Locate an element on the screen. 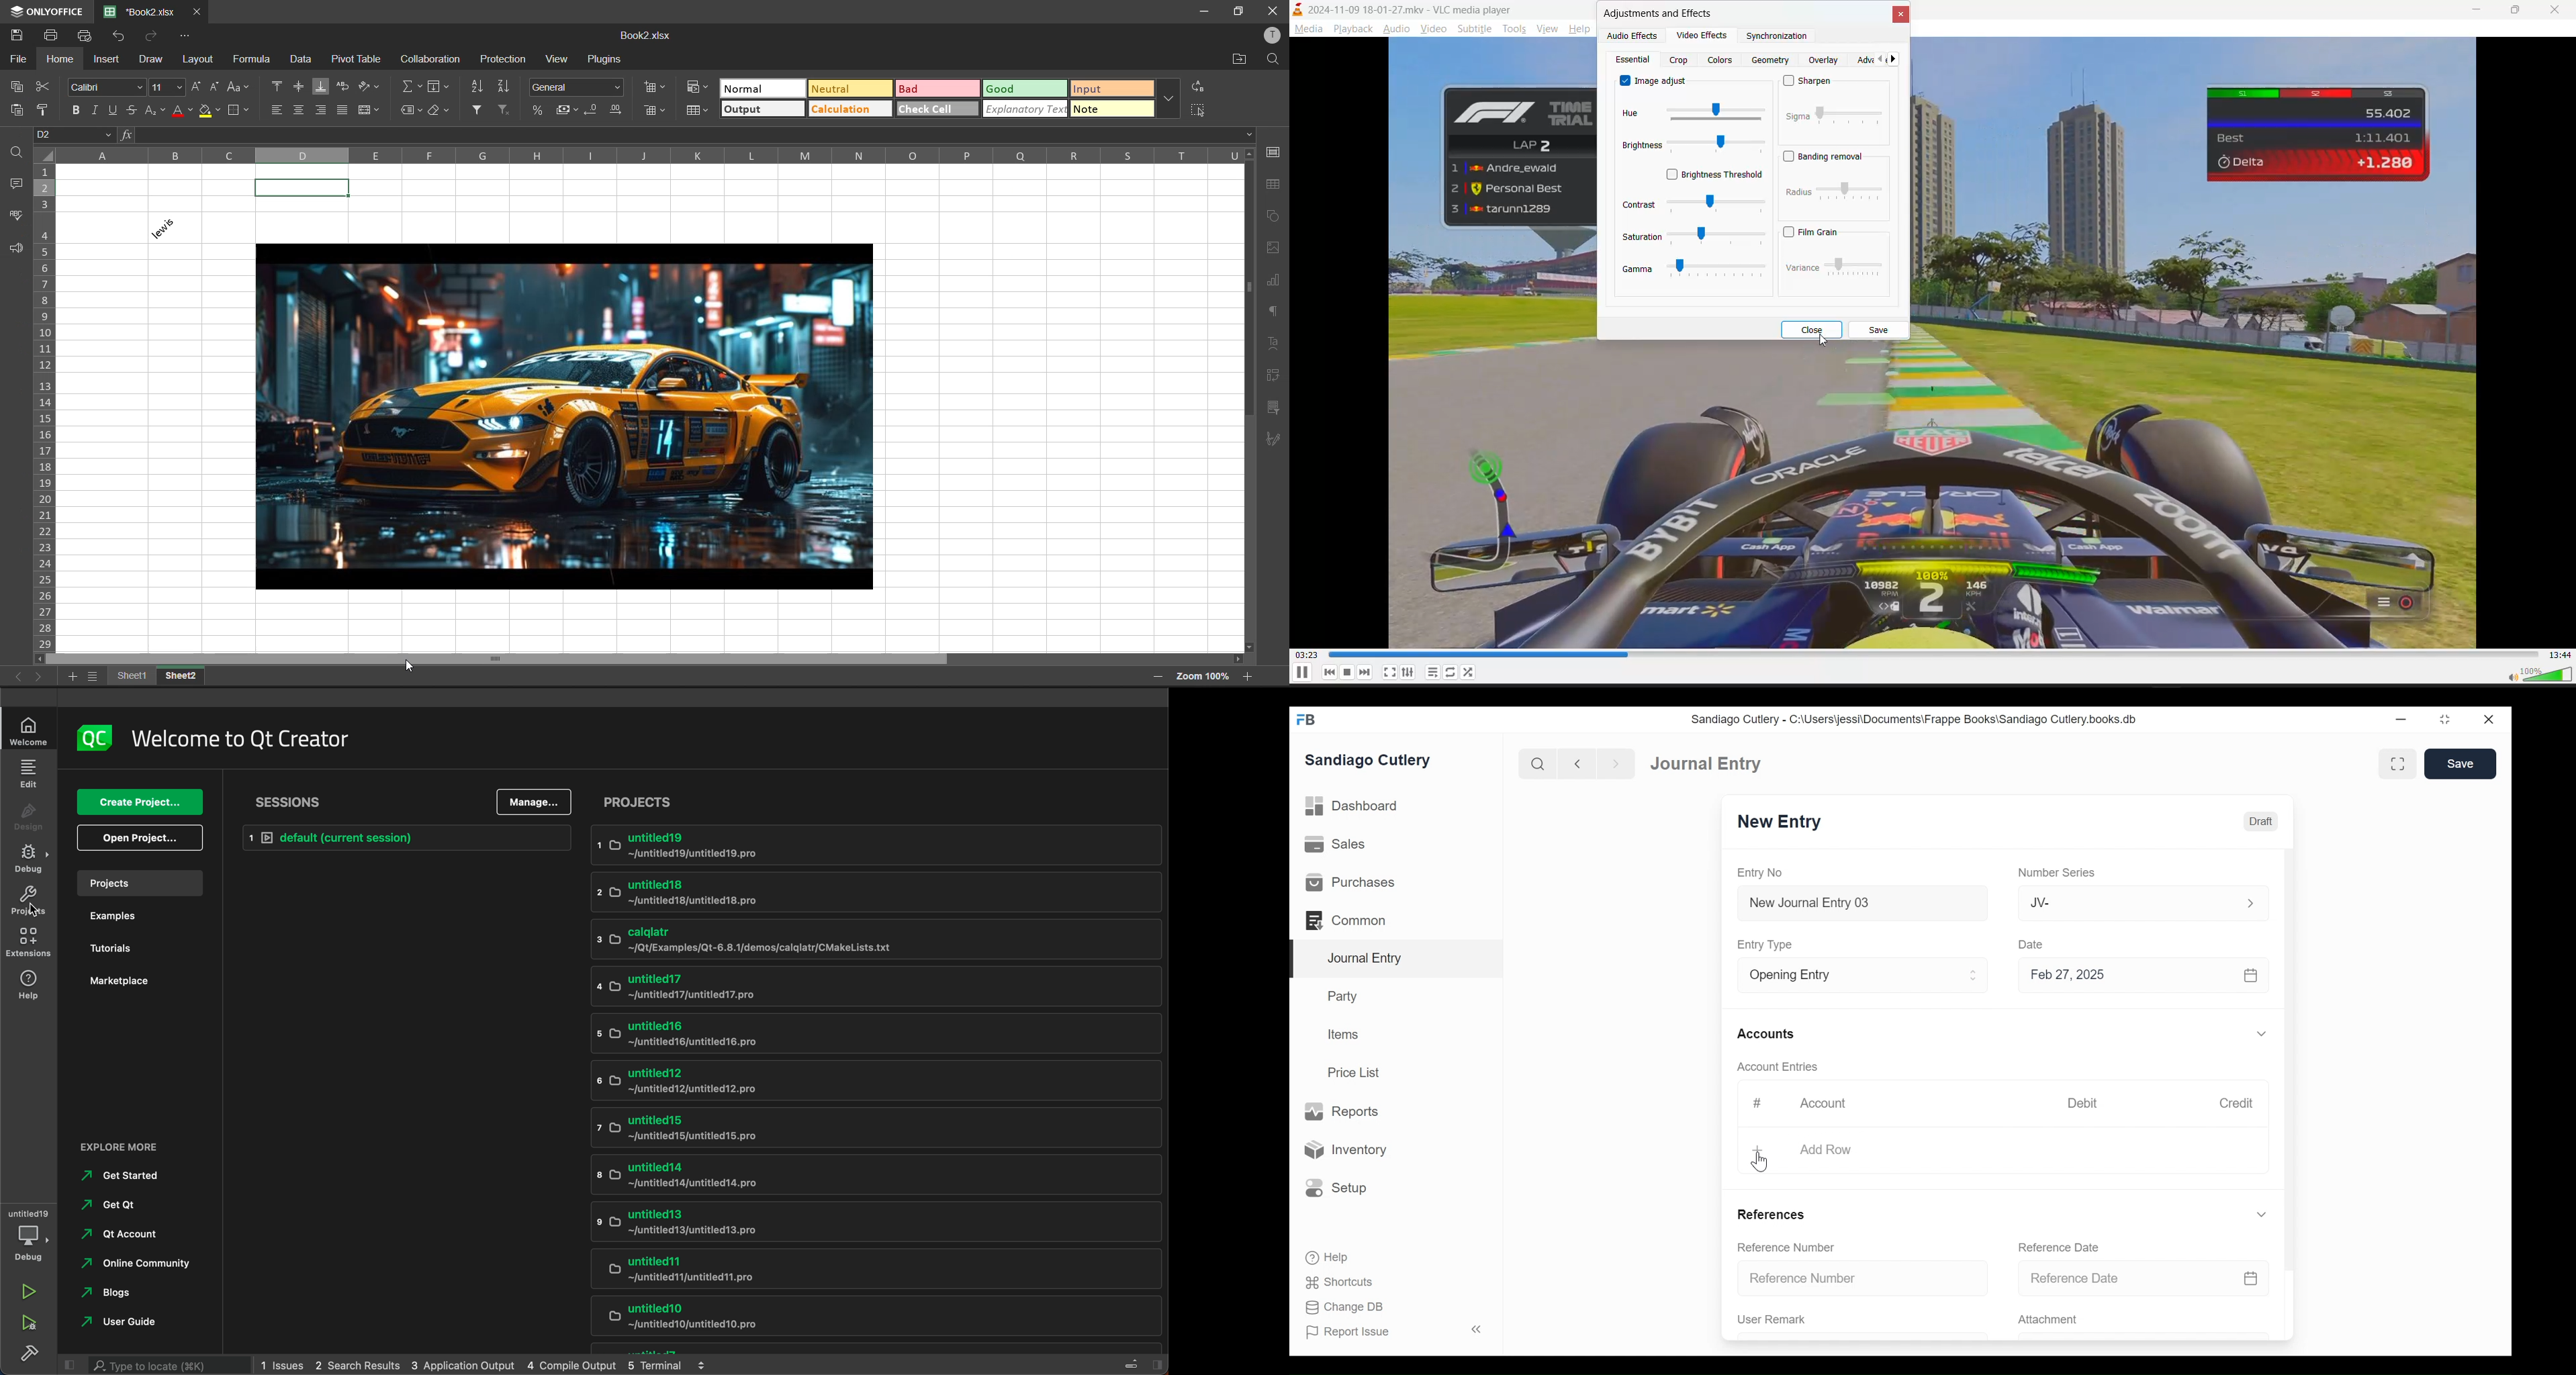 The image size is (2576, 1400). next is located at coordinates (1896, 60).